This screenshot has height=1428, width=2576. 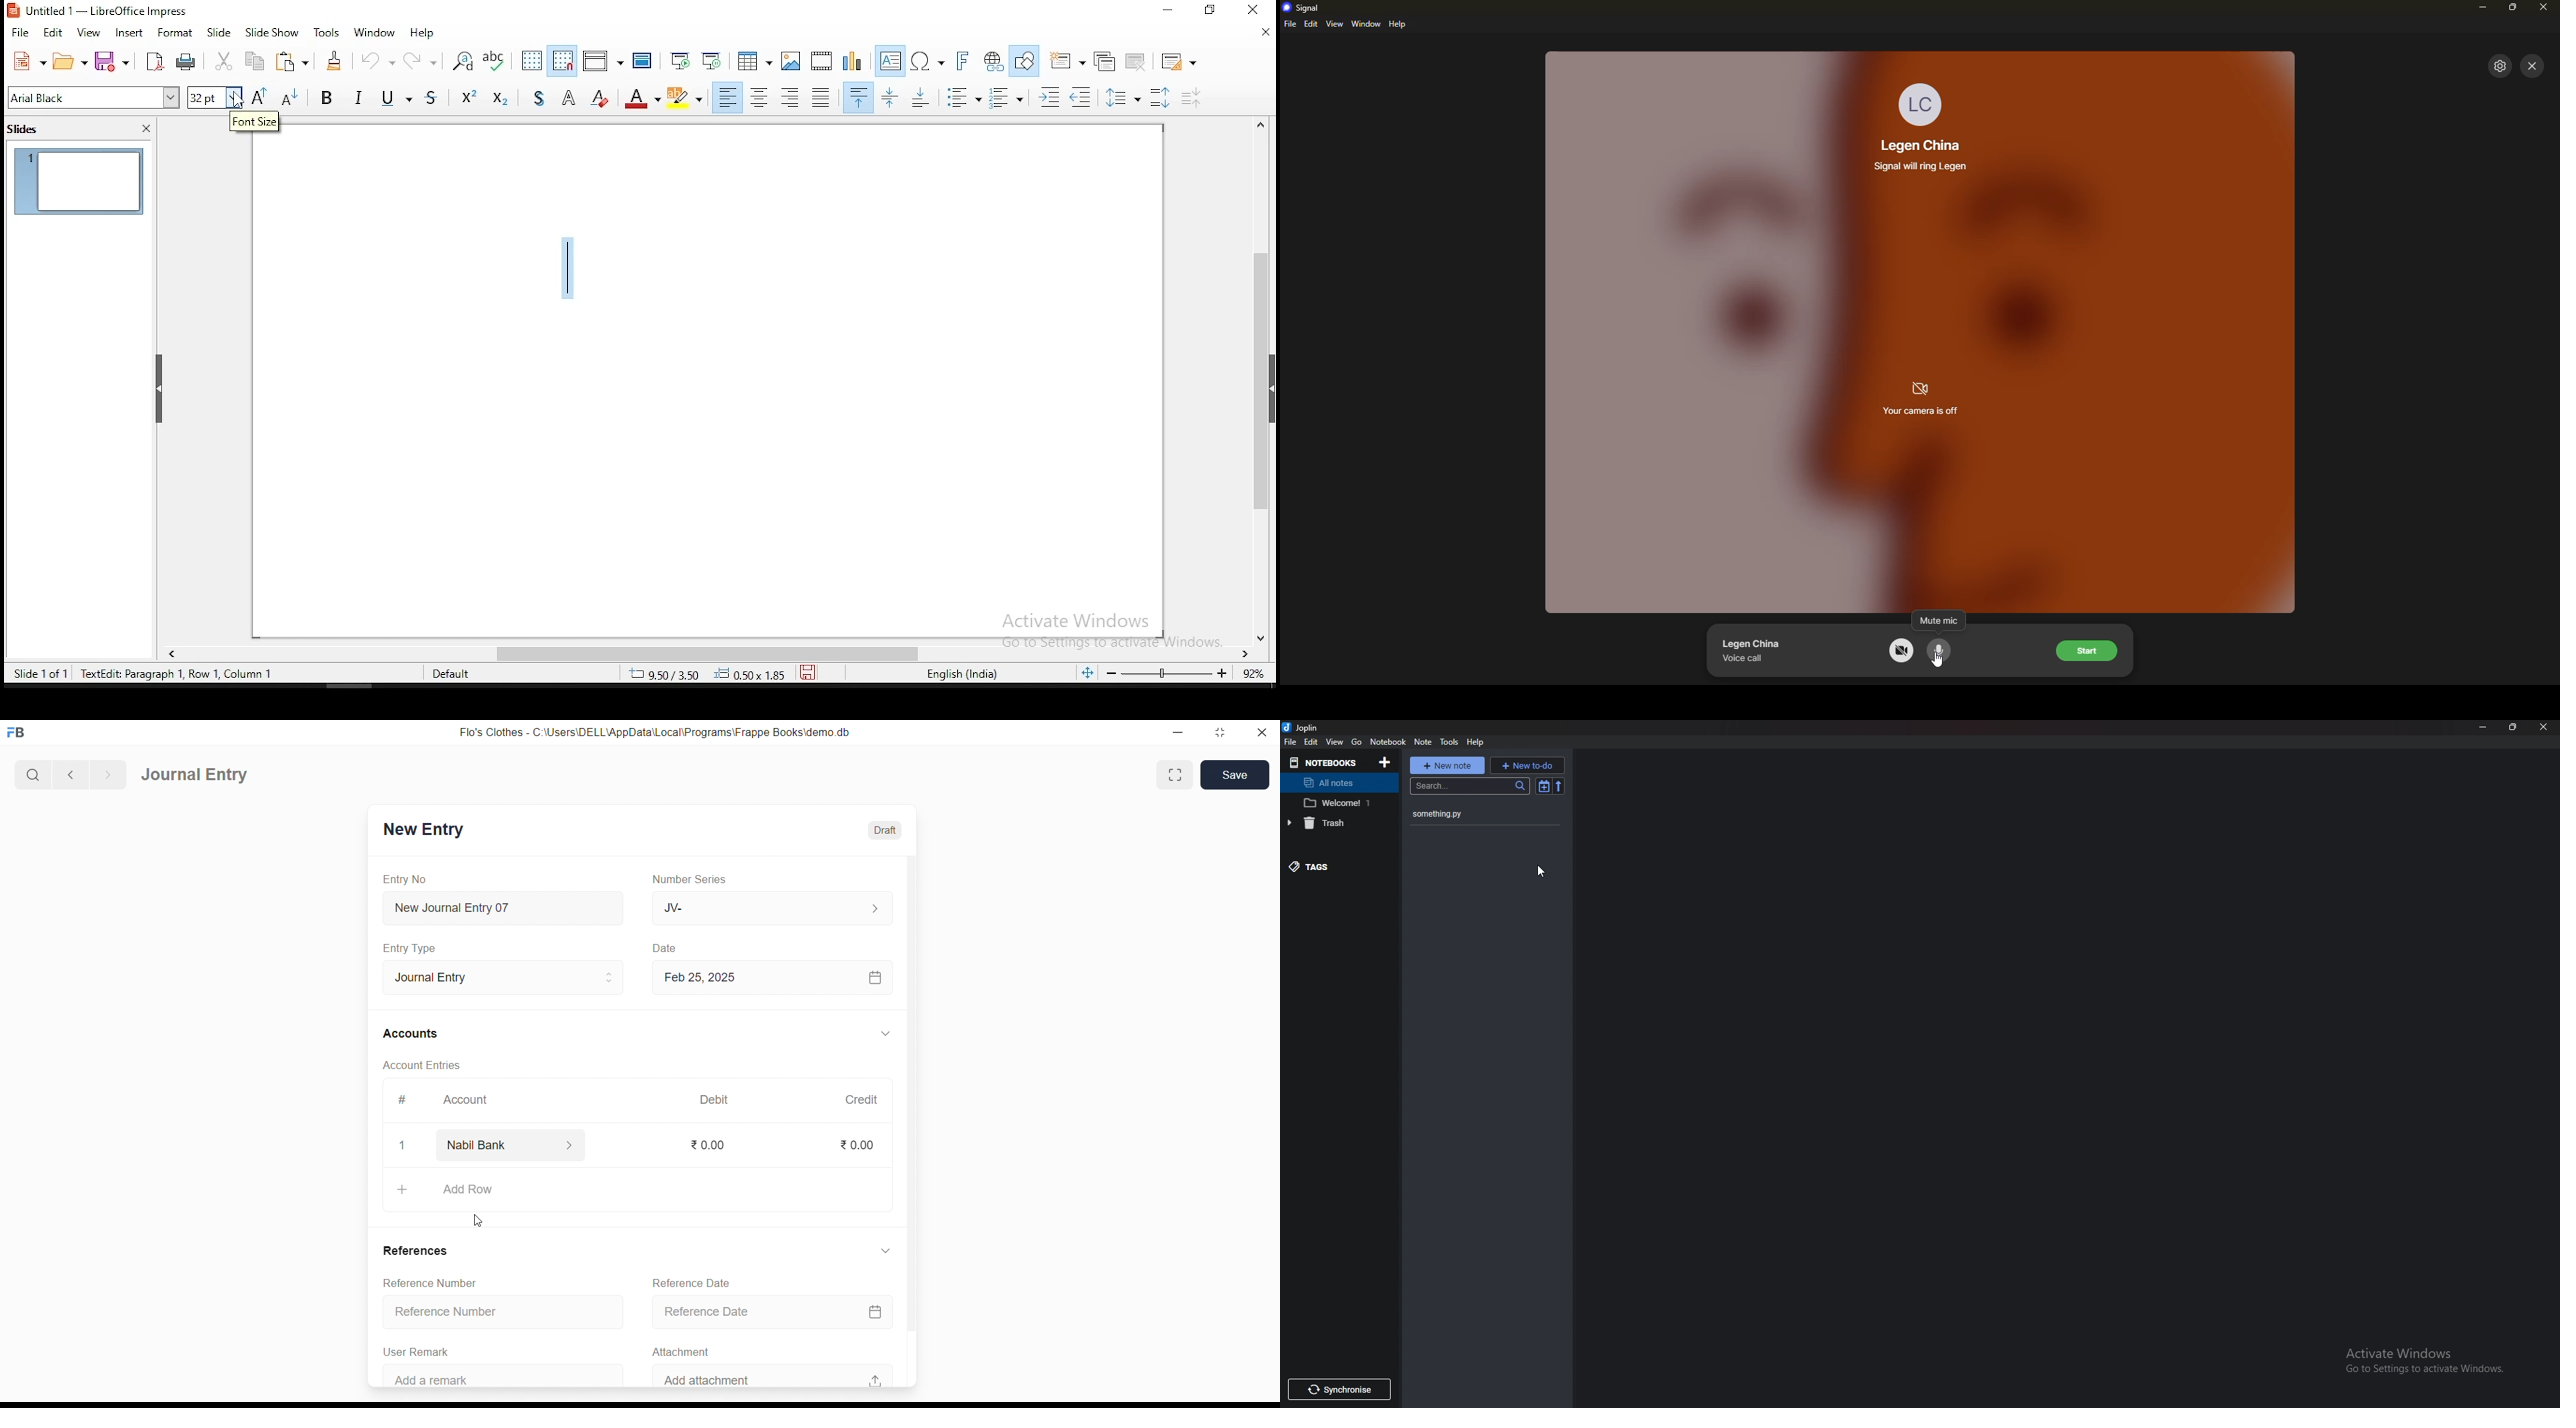 I want to click on minimize, so click(x=1169, y=10).